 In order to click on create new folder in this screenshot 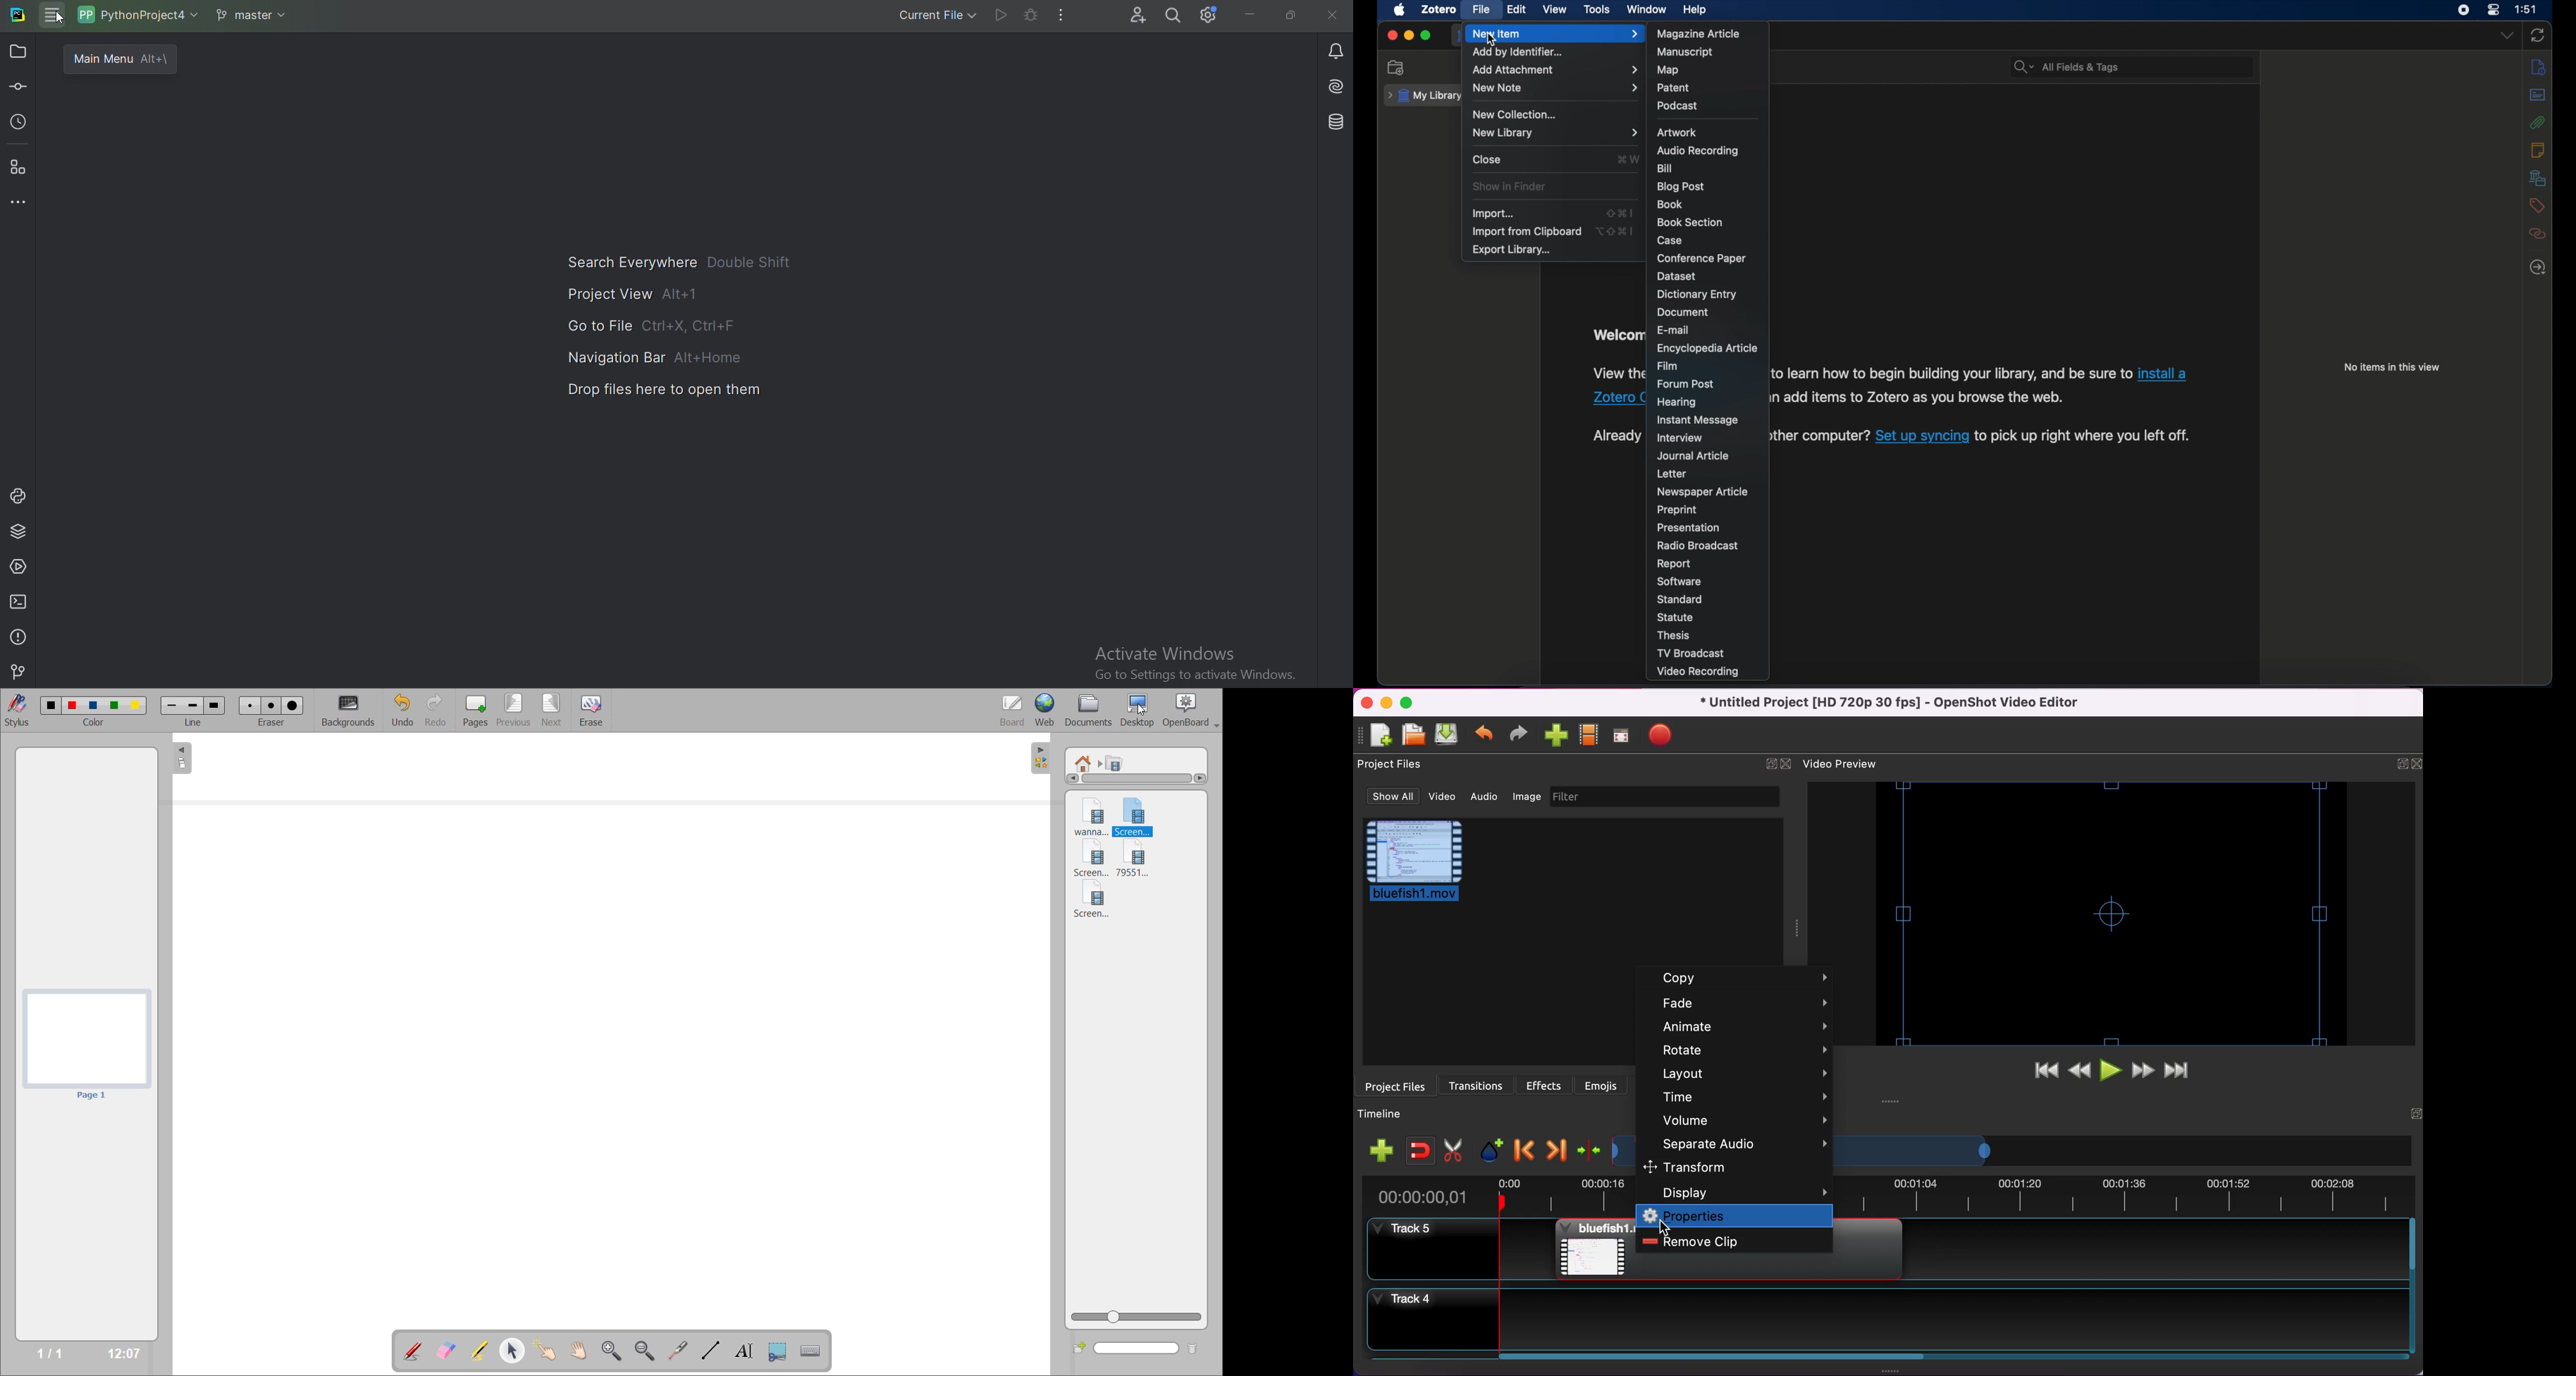, I will do `click(1080, 1349)`.